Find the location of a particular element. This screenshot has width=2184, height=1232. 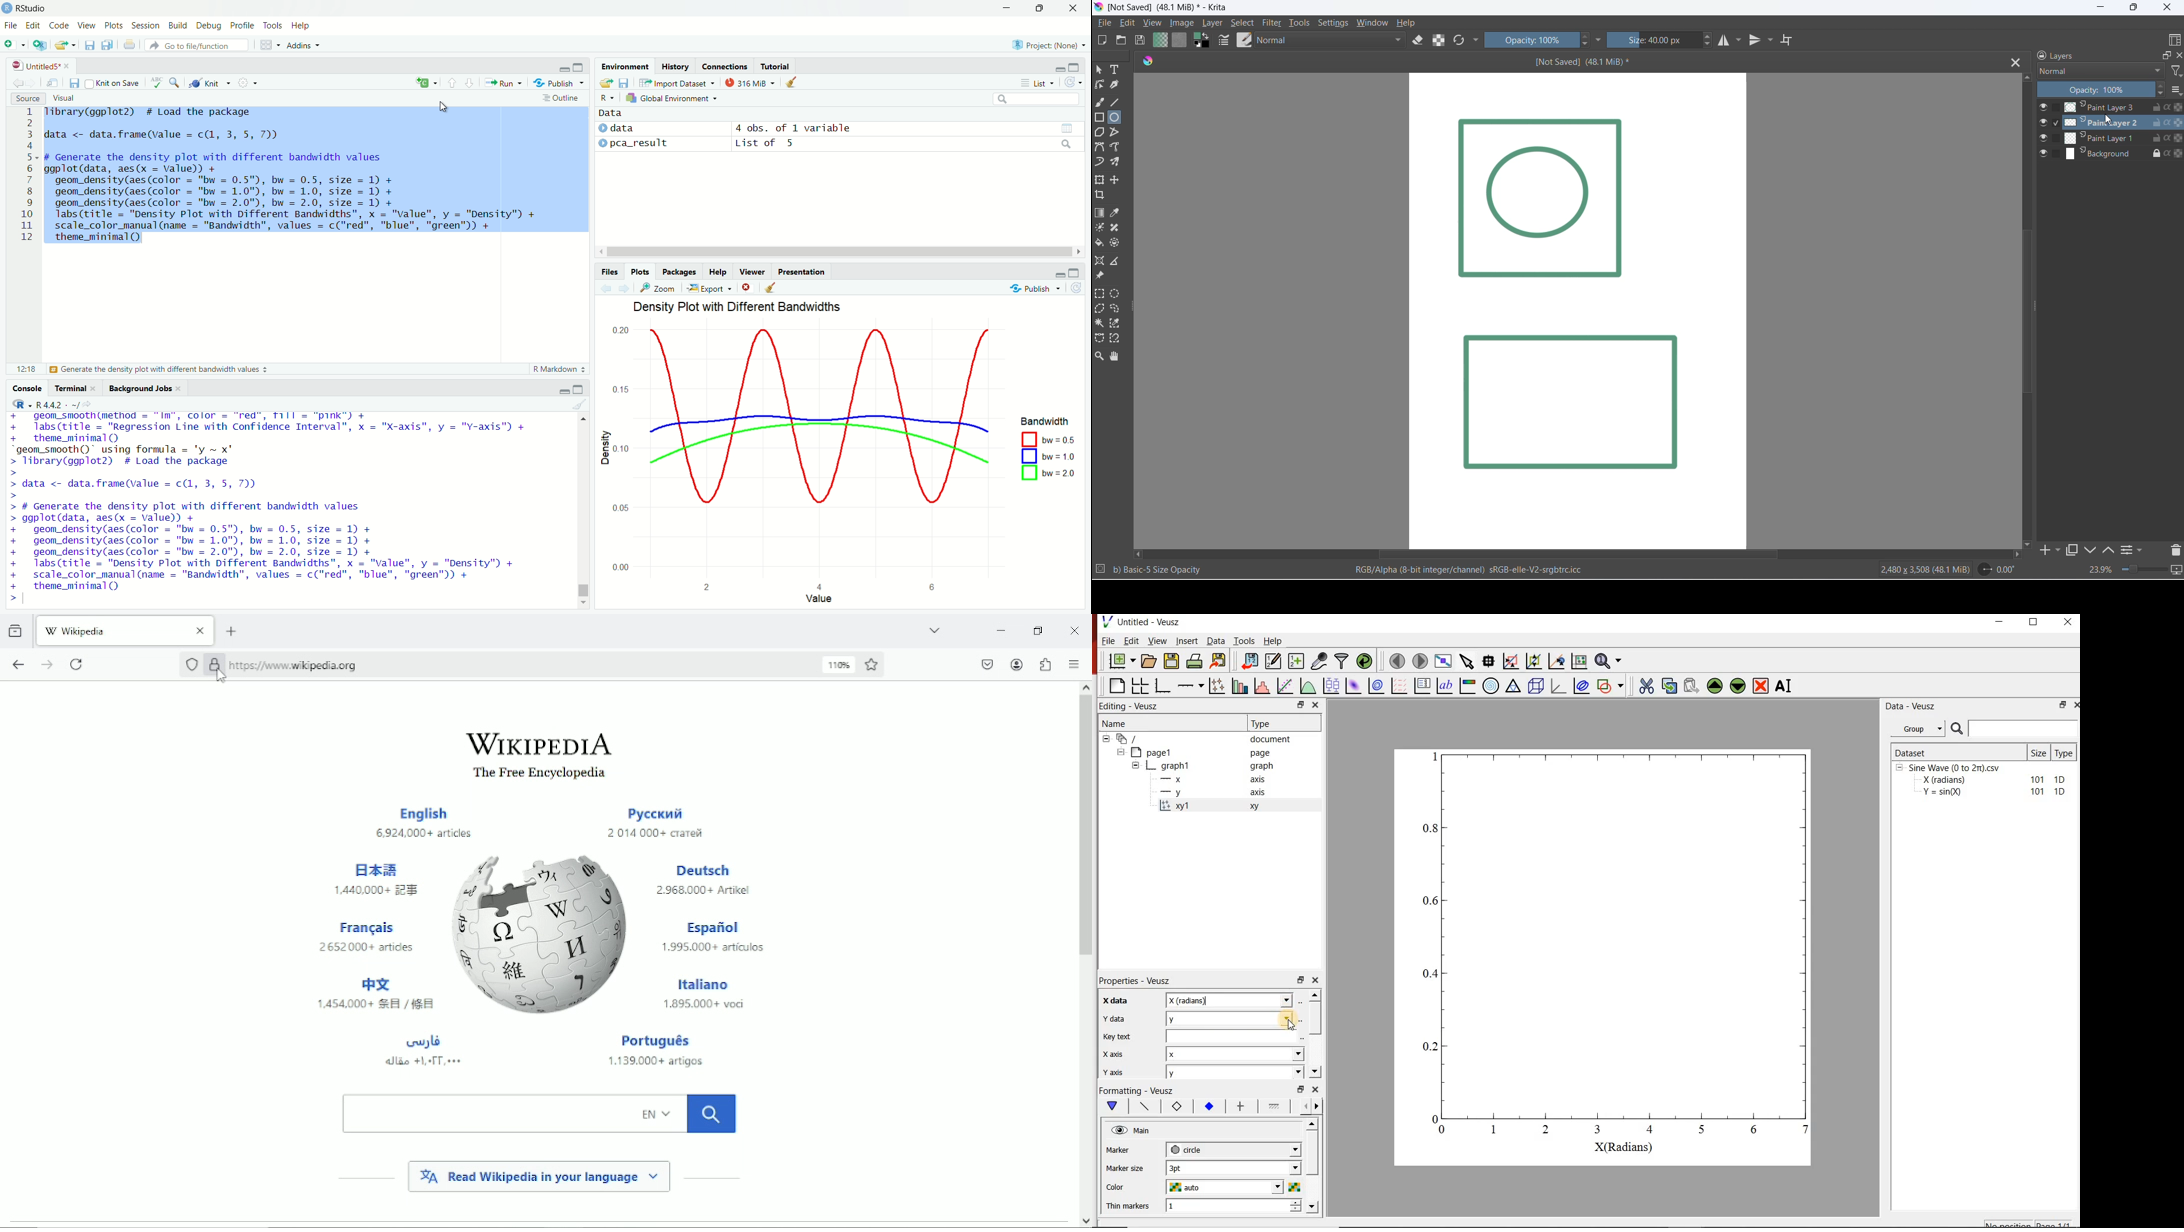

maximize tab is located at coordinates (2072, 552).